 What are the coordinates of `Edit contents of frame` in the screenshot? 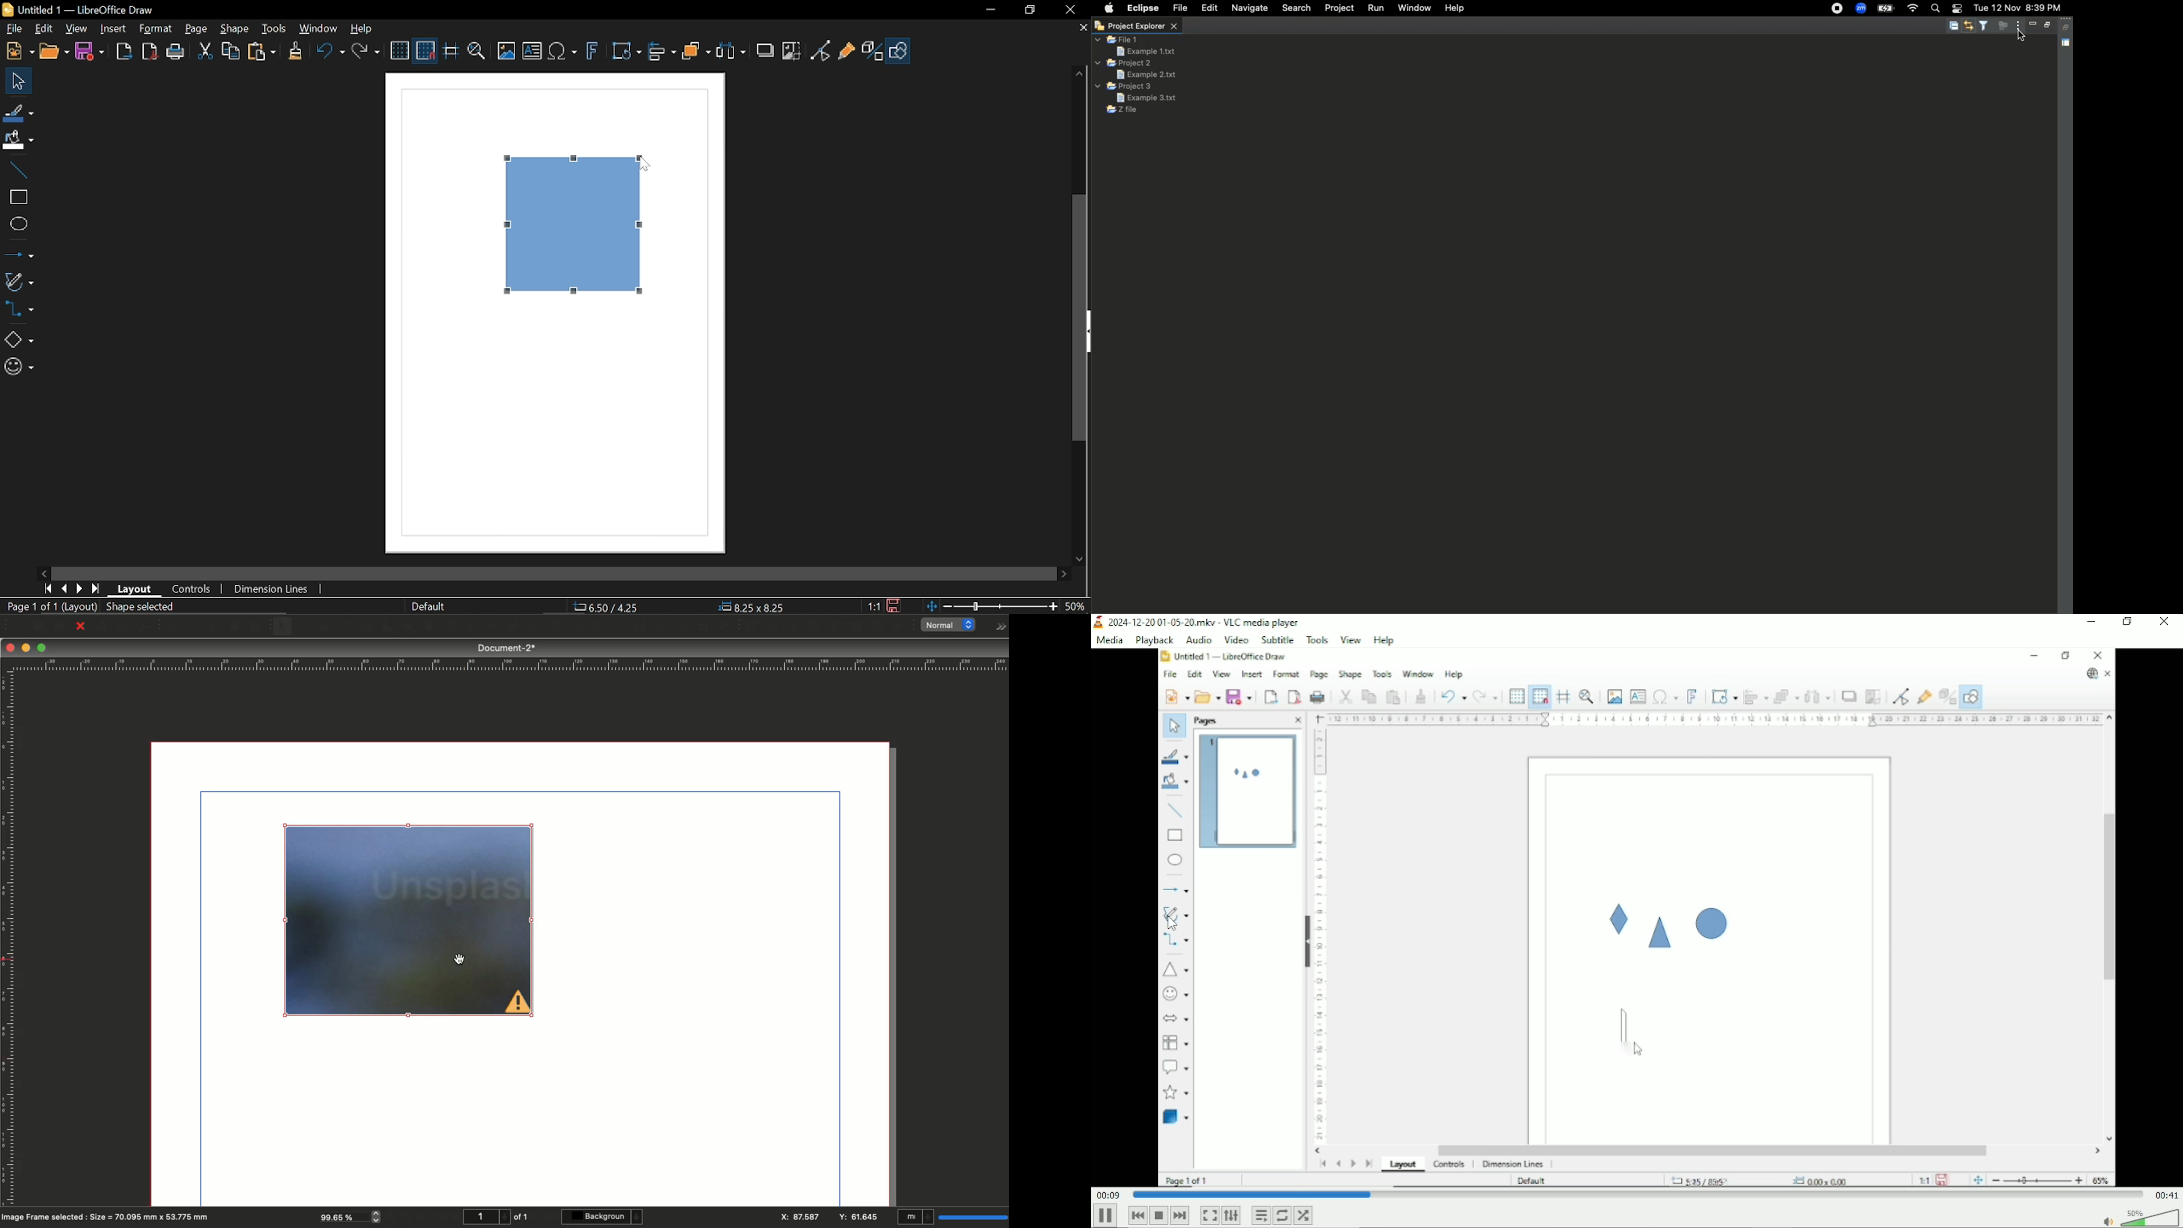 It's located at (584, 627).